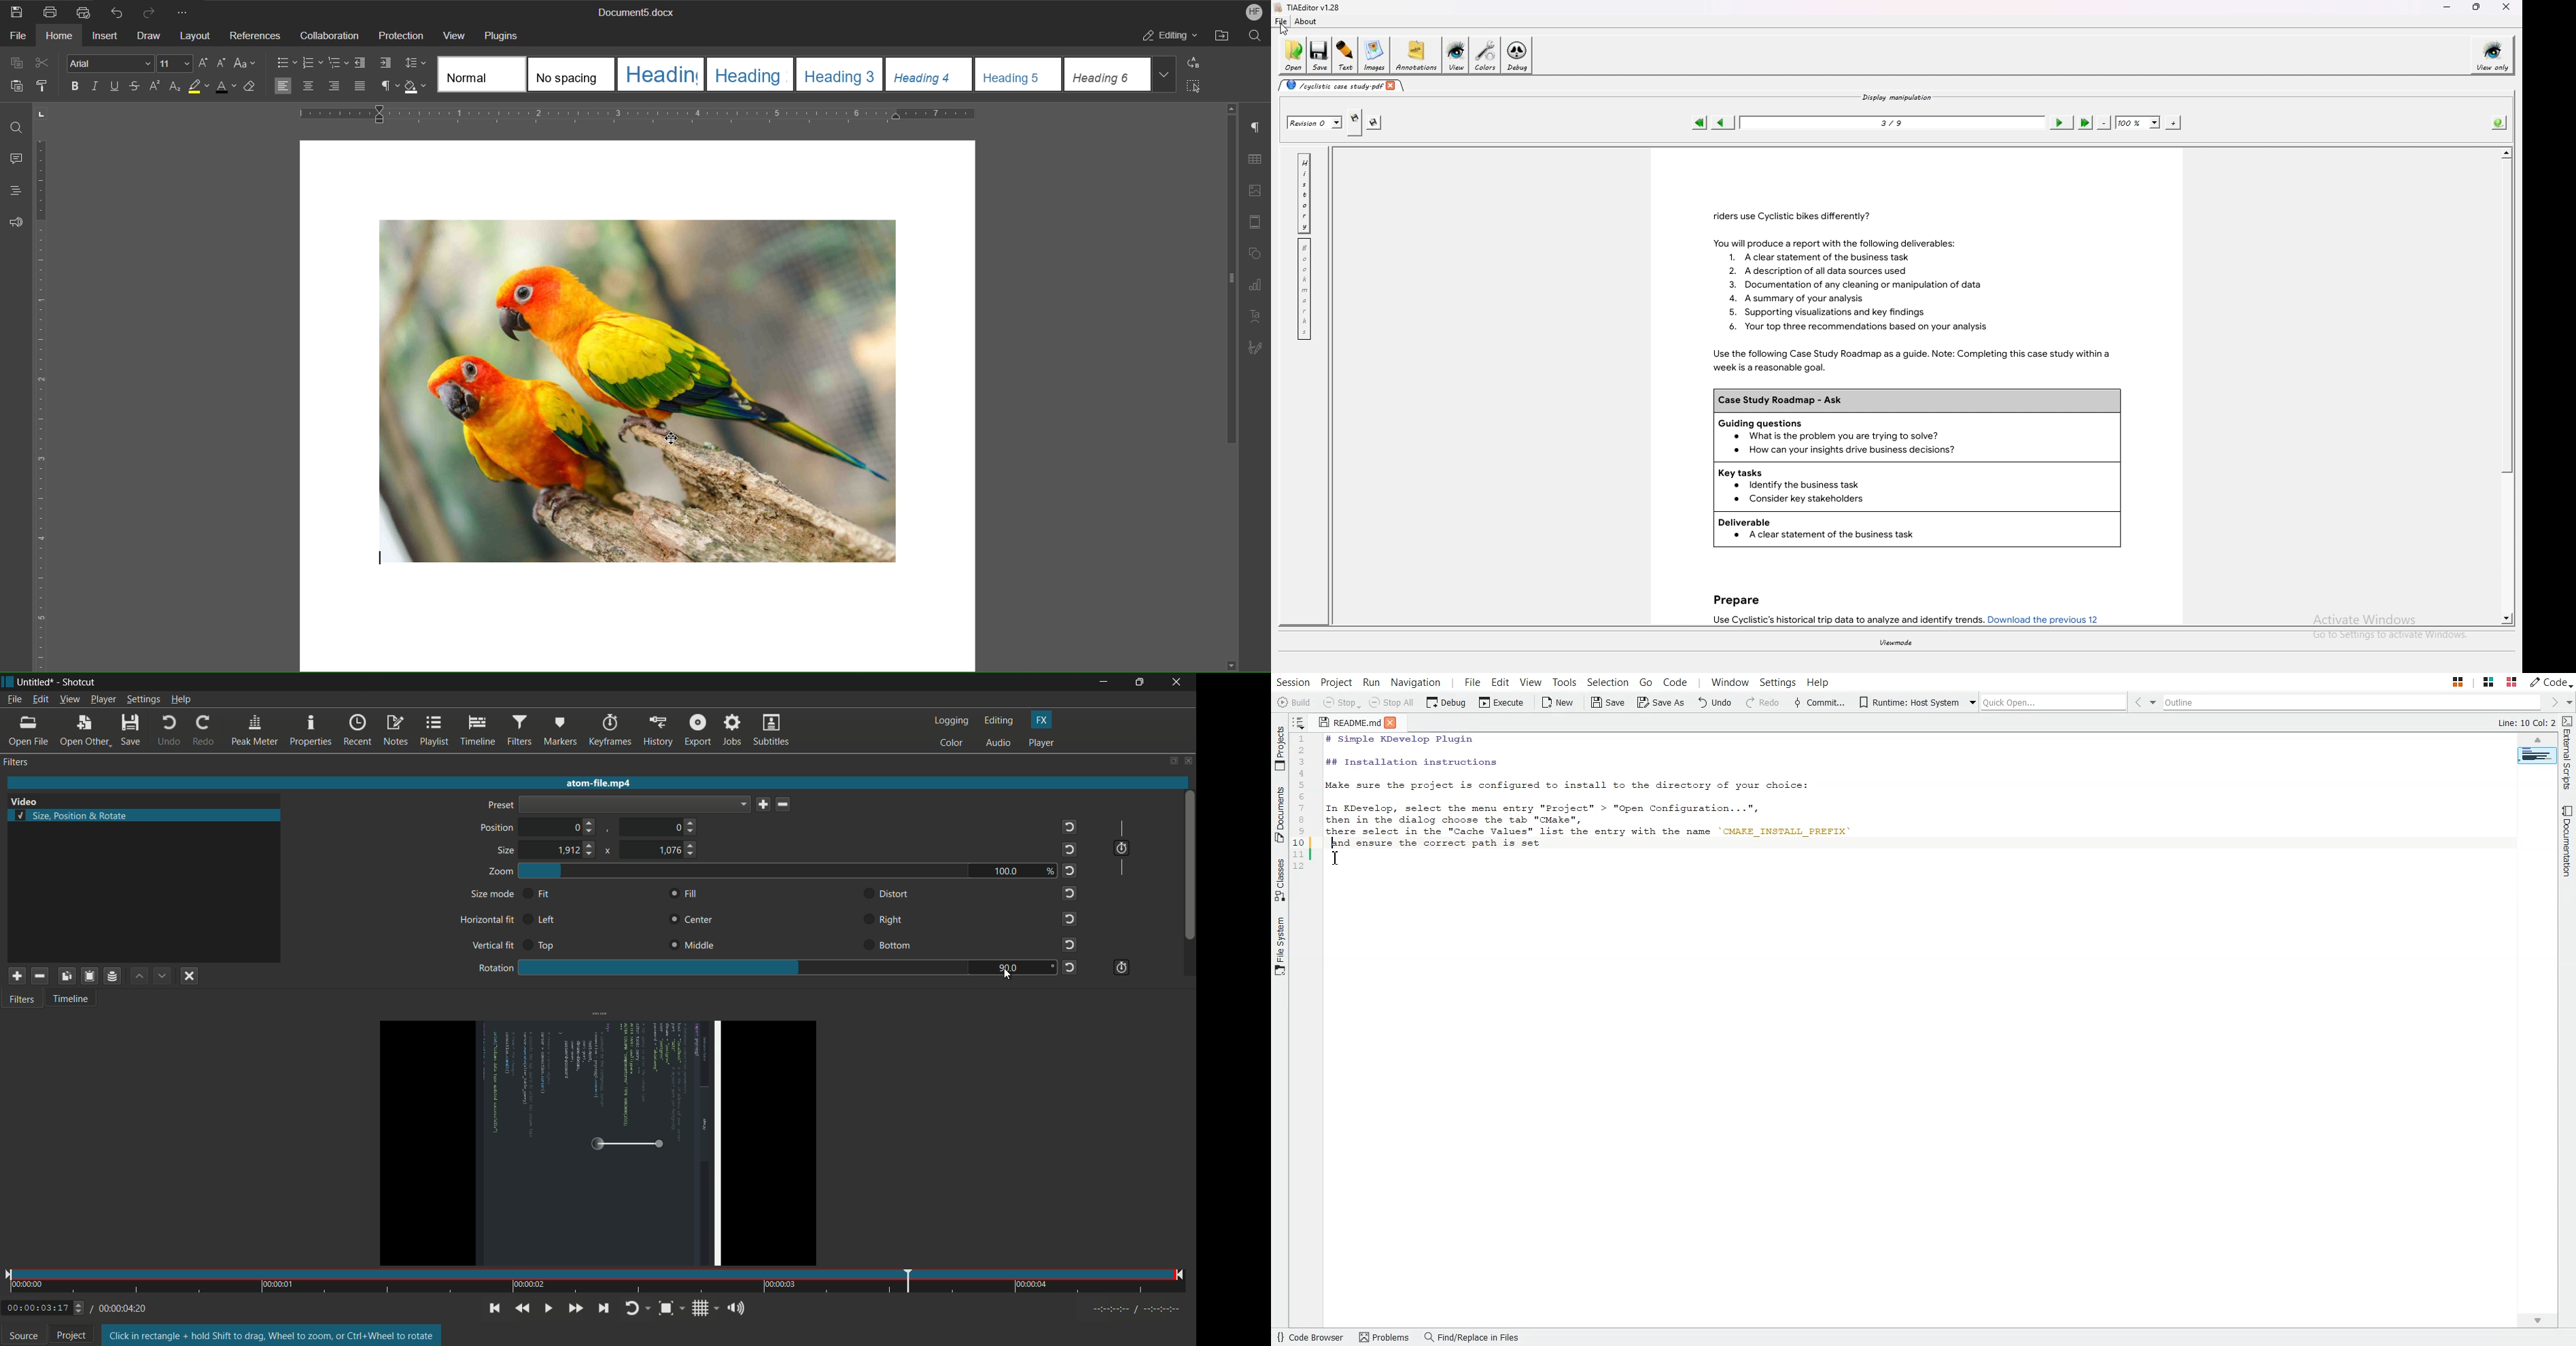 Image resolution: width=2576 pixels, height=1372 pixels. What do you see at coordinates (763, 805) in the screenshot?
I see `save` at bounding box center [763, 805].